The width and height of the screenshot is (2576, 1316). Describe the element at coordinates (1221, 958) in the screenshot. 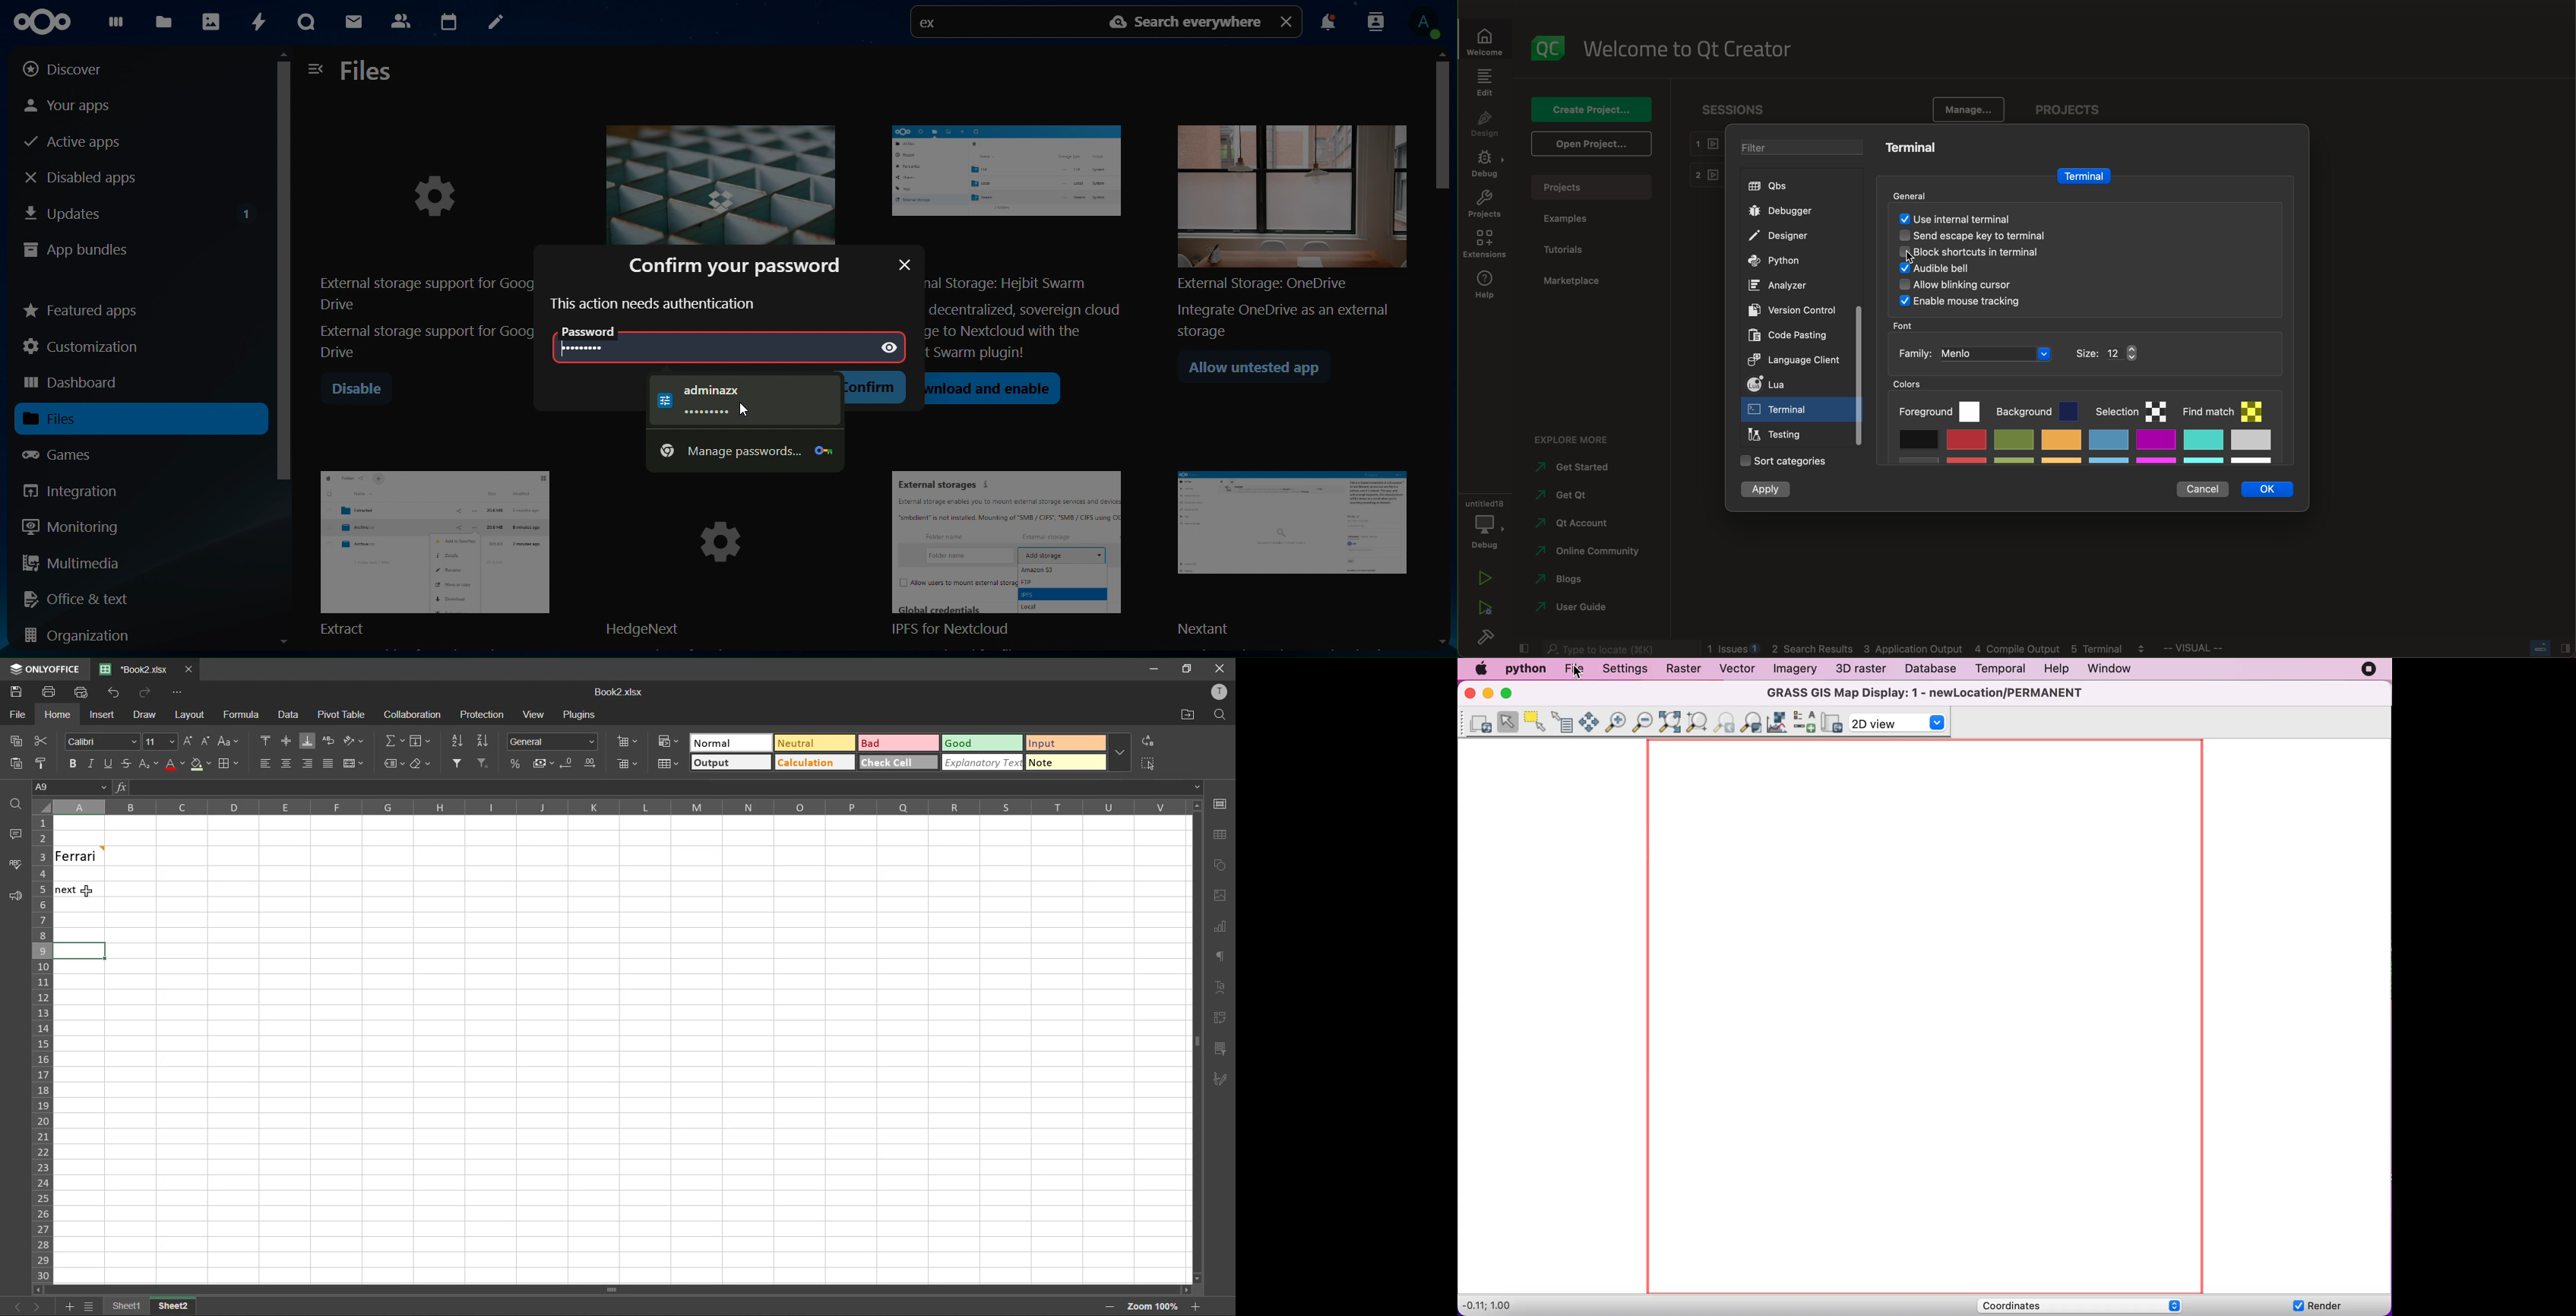

I see `paragraph` at that location.